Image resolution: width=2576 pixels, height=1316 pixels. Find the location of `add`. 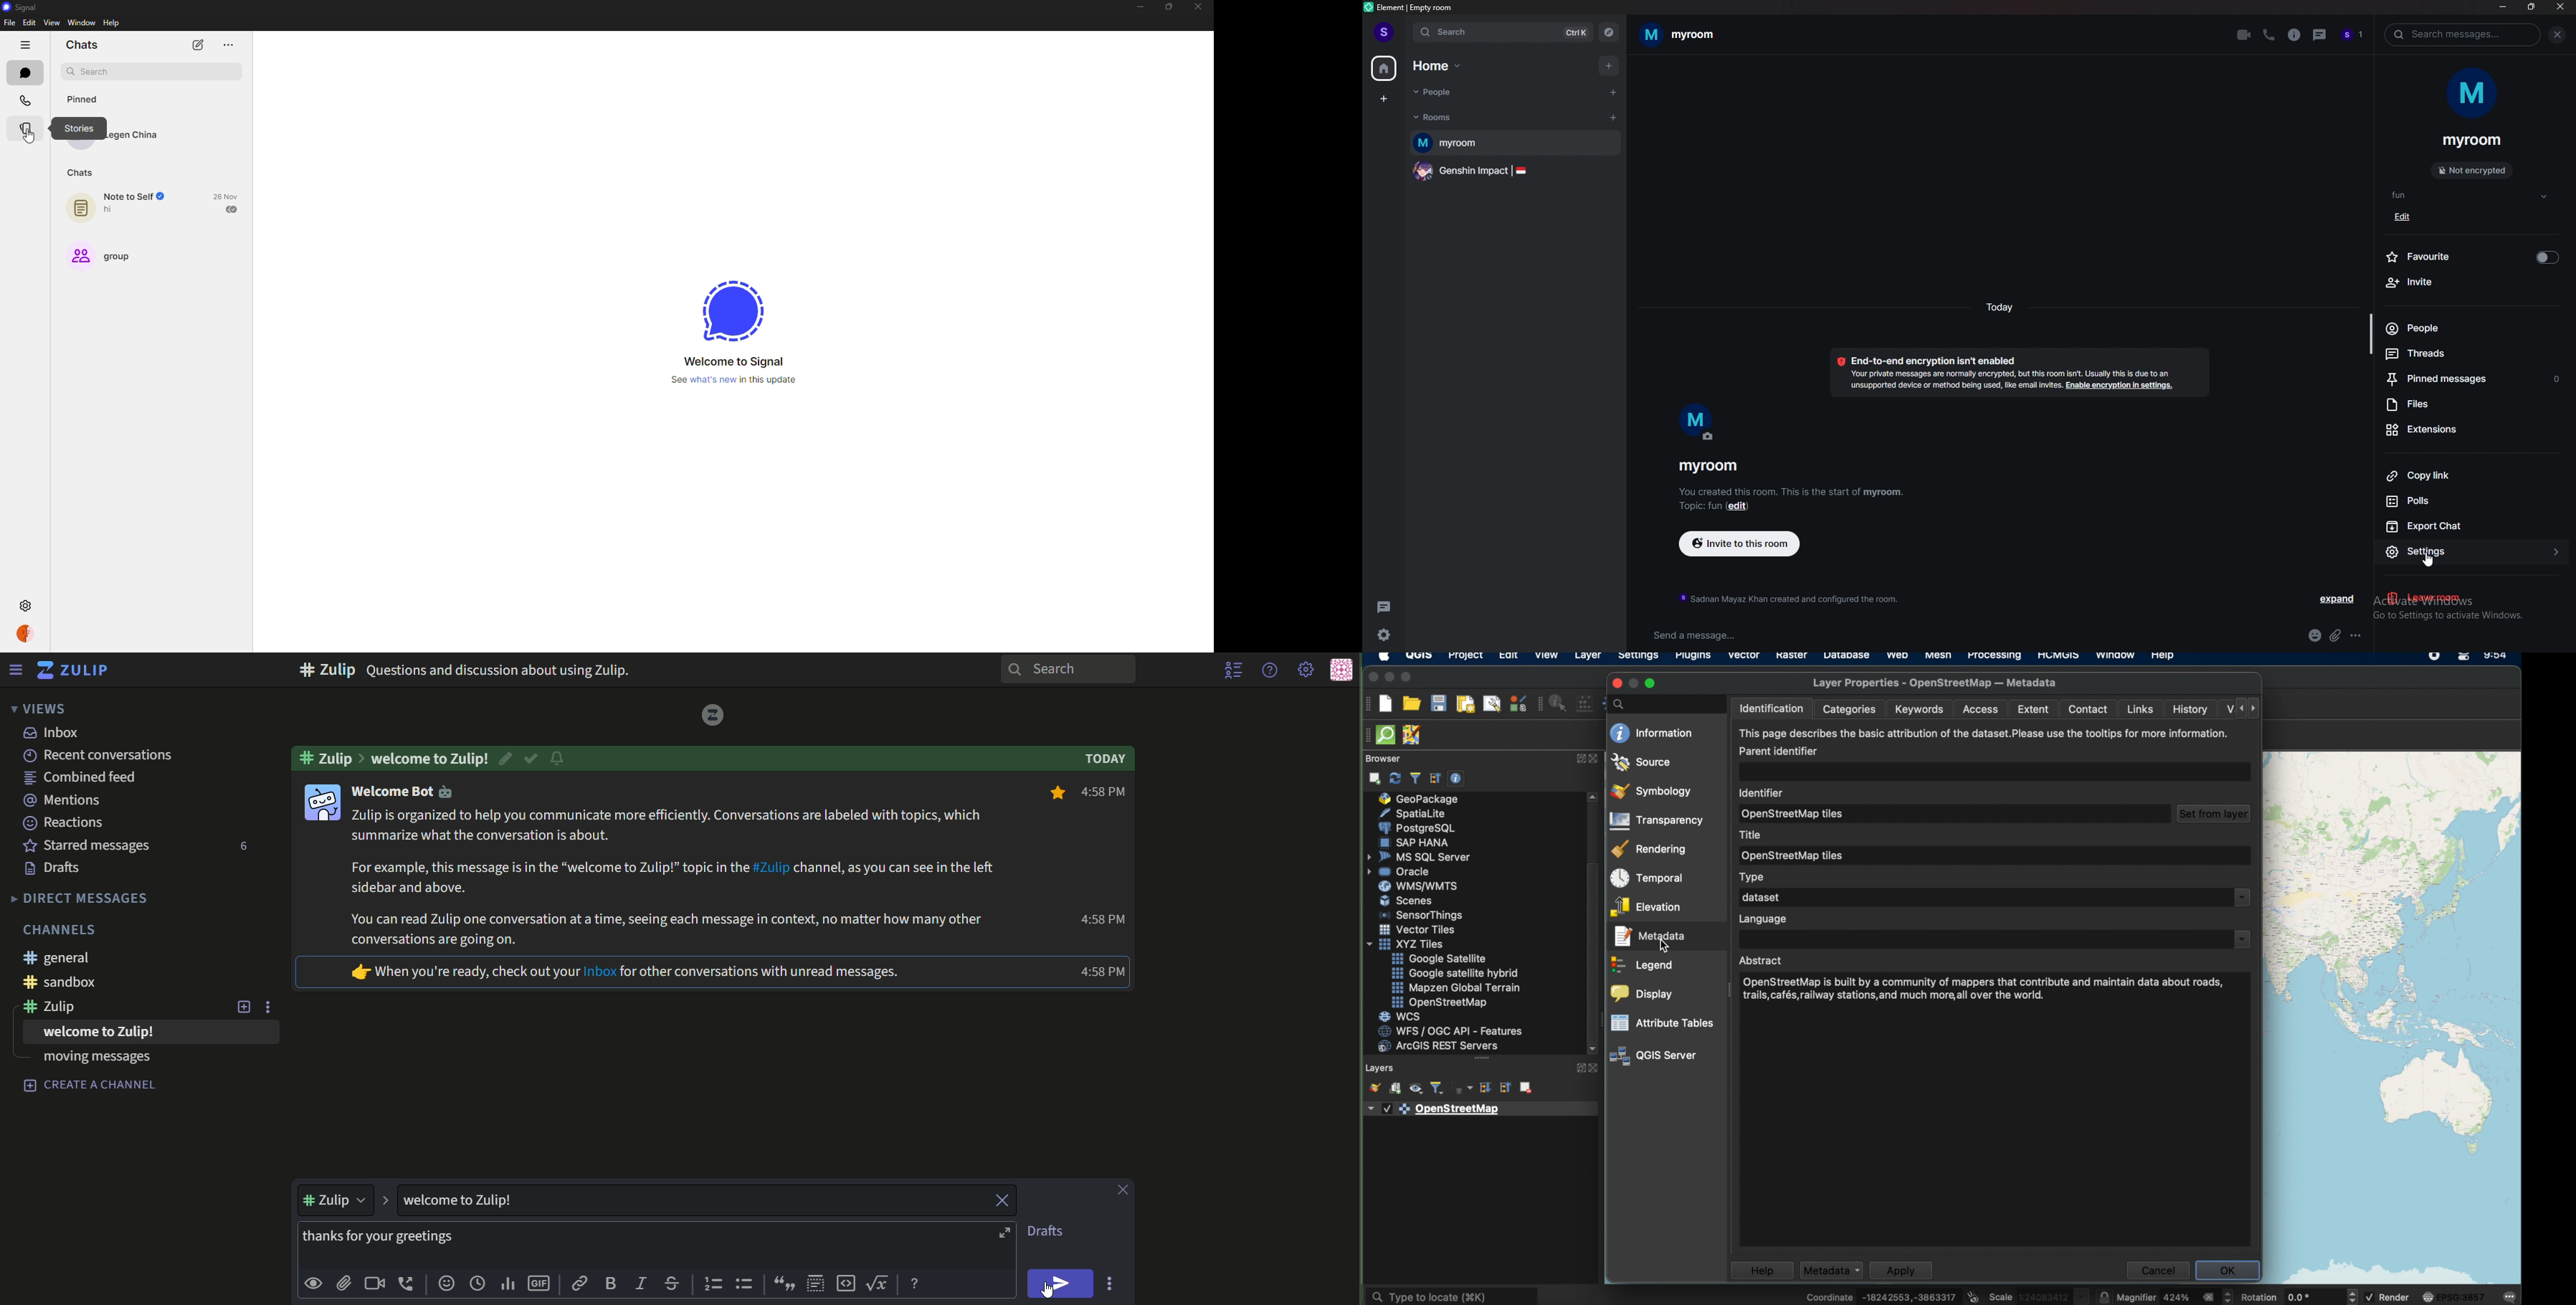

add is located at coordinates (1609, 66).